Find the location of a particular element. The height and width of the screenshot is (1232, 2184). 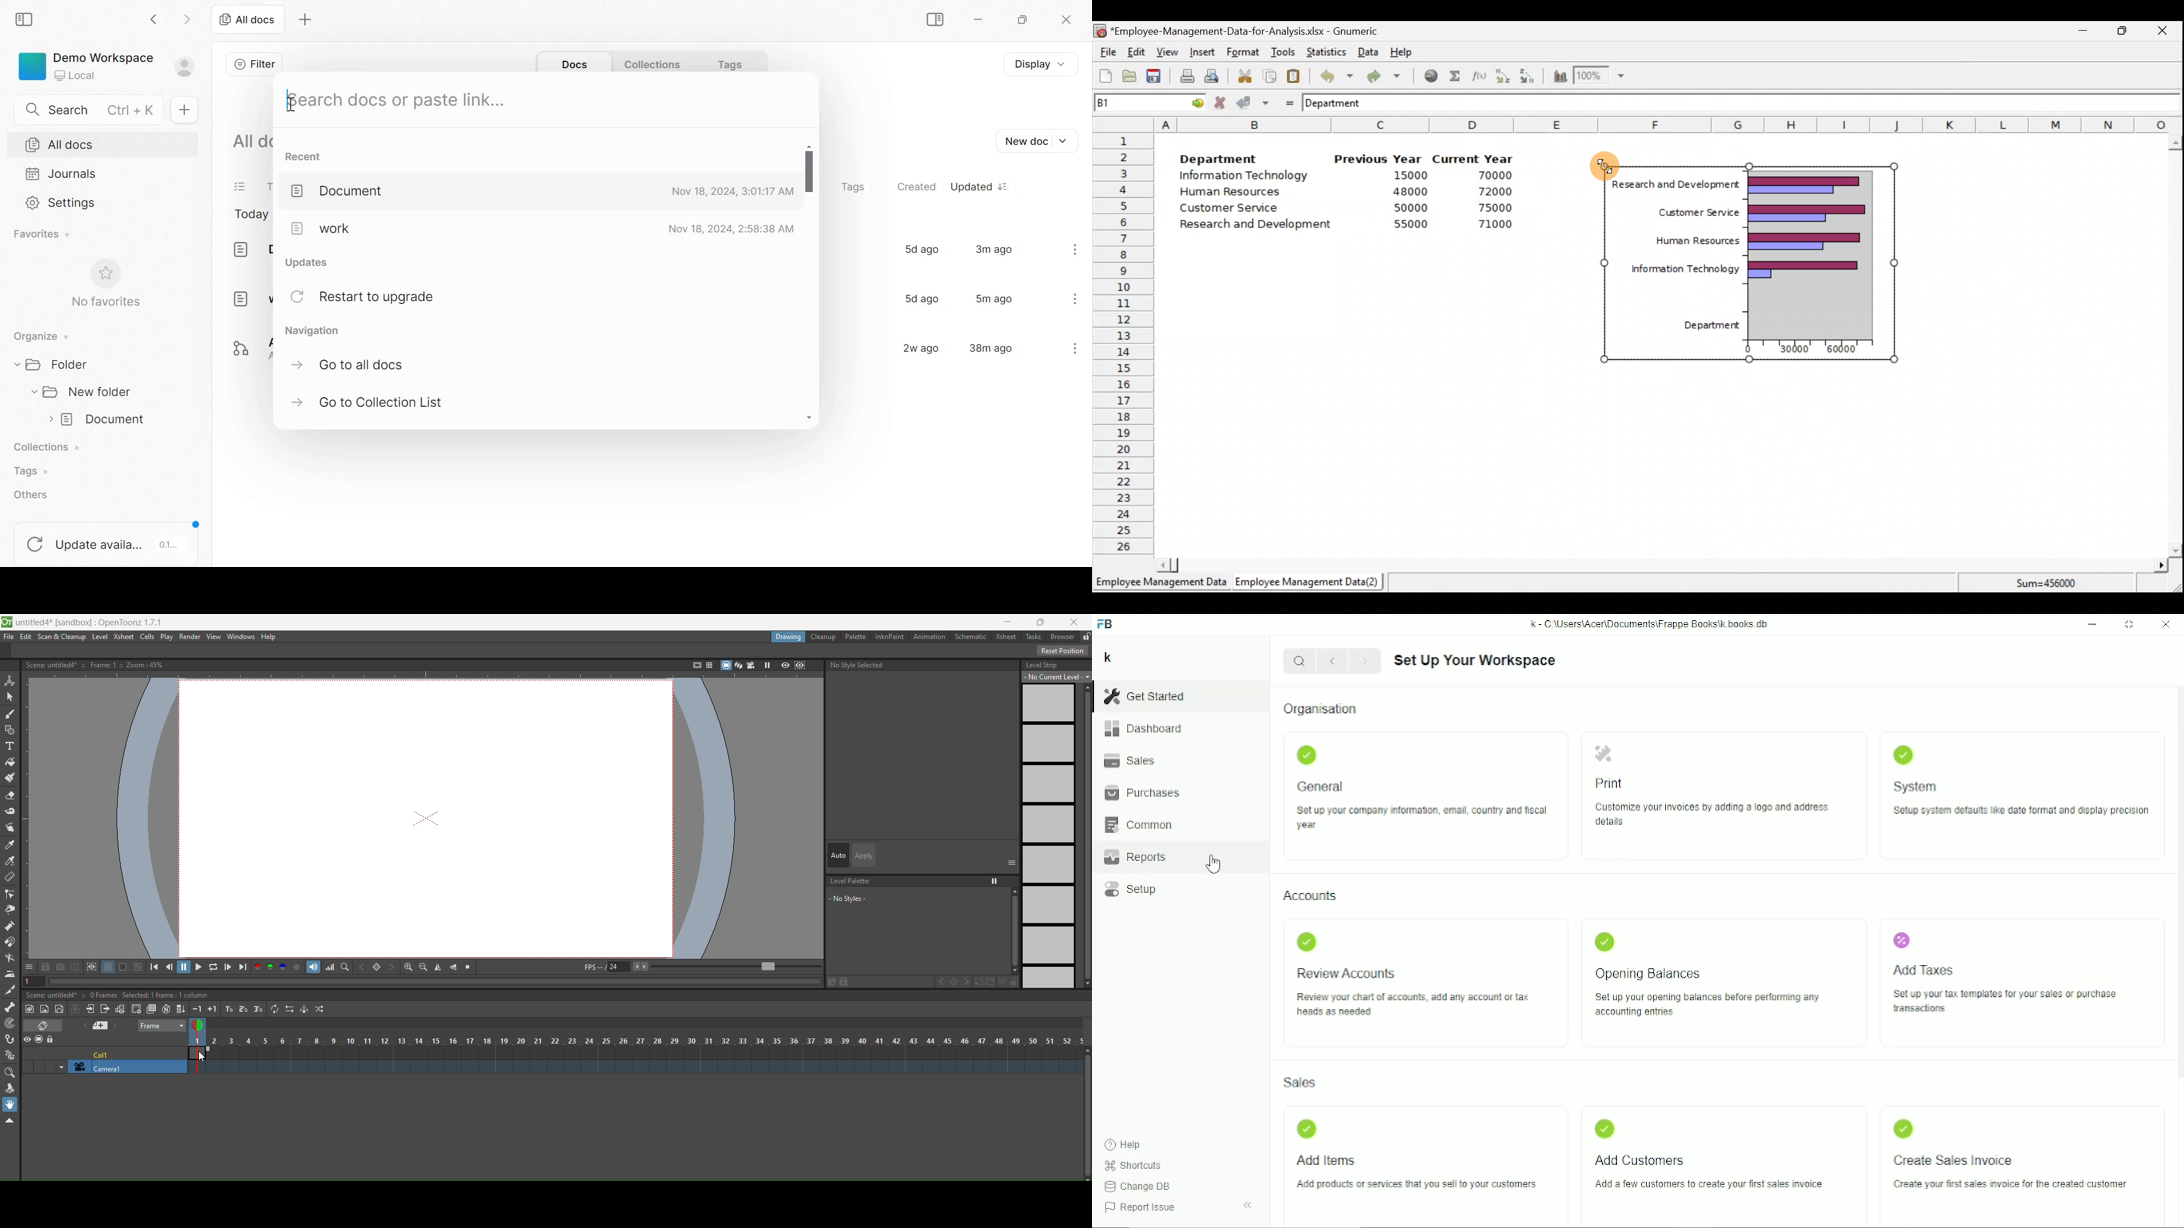

fill tool is located at coordinates (10, 762).